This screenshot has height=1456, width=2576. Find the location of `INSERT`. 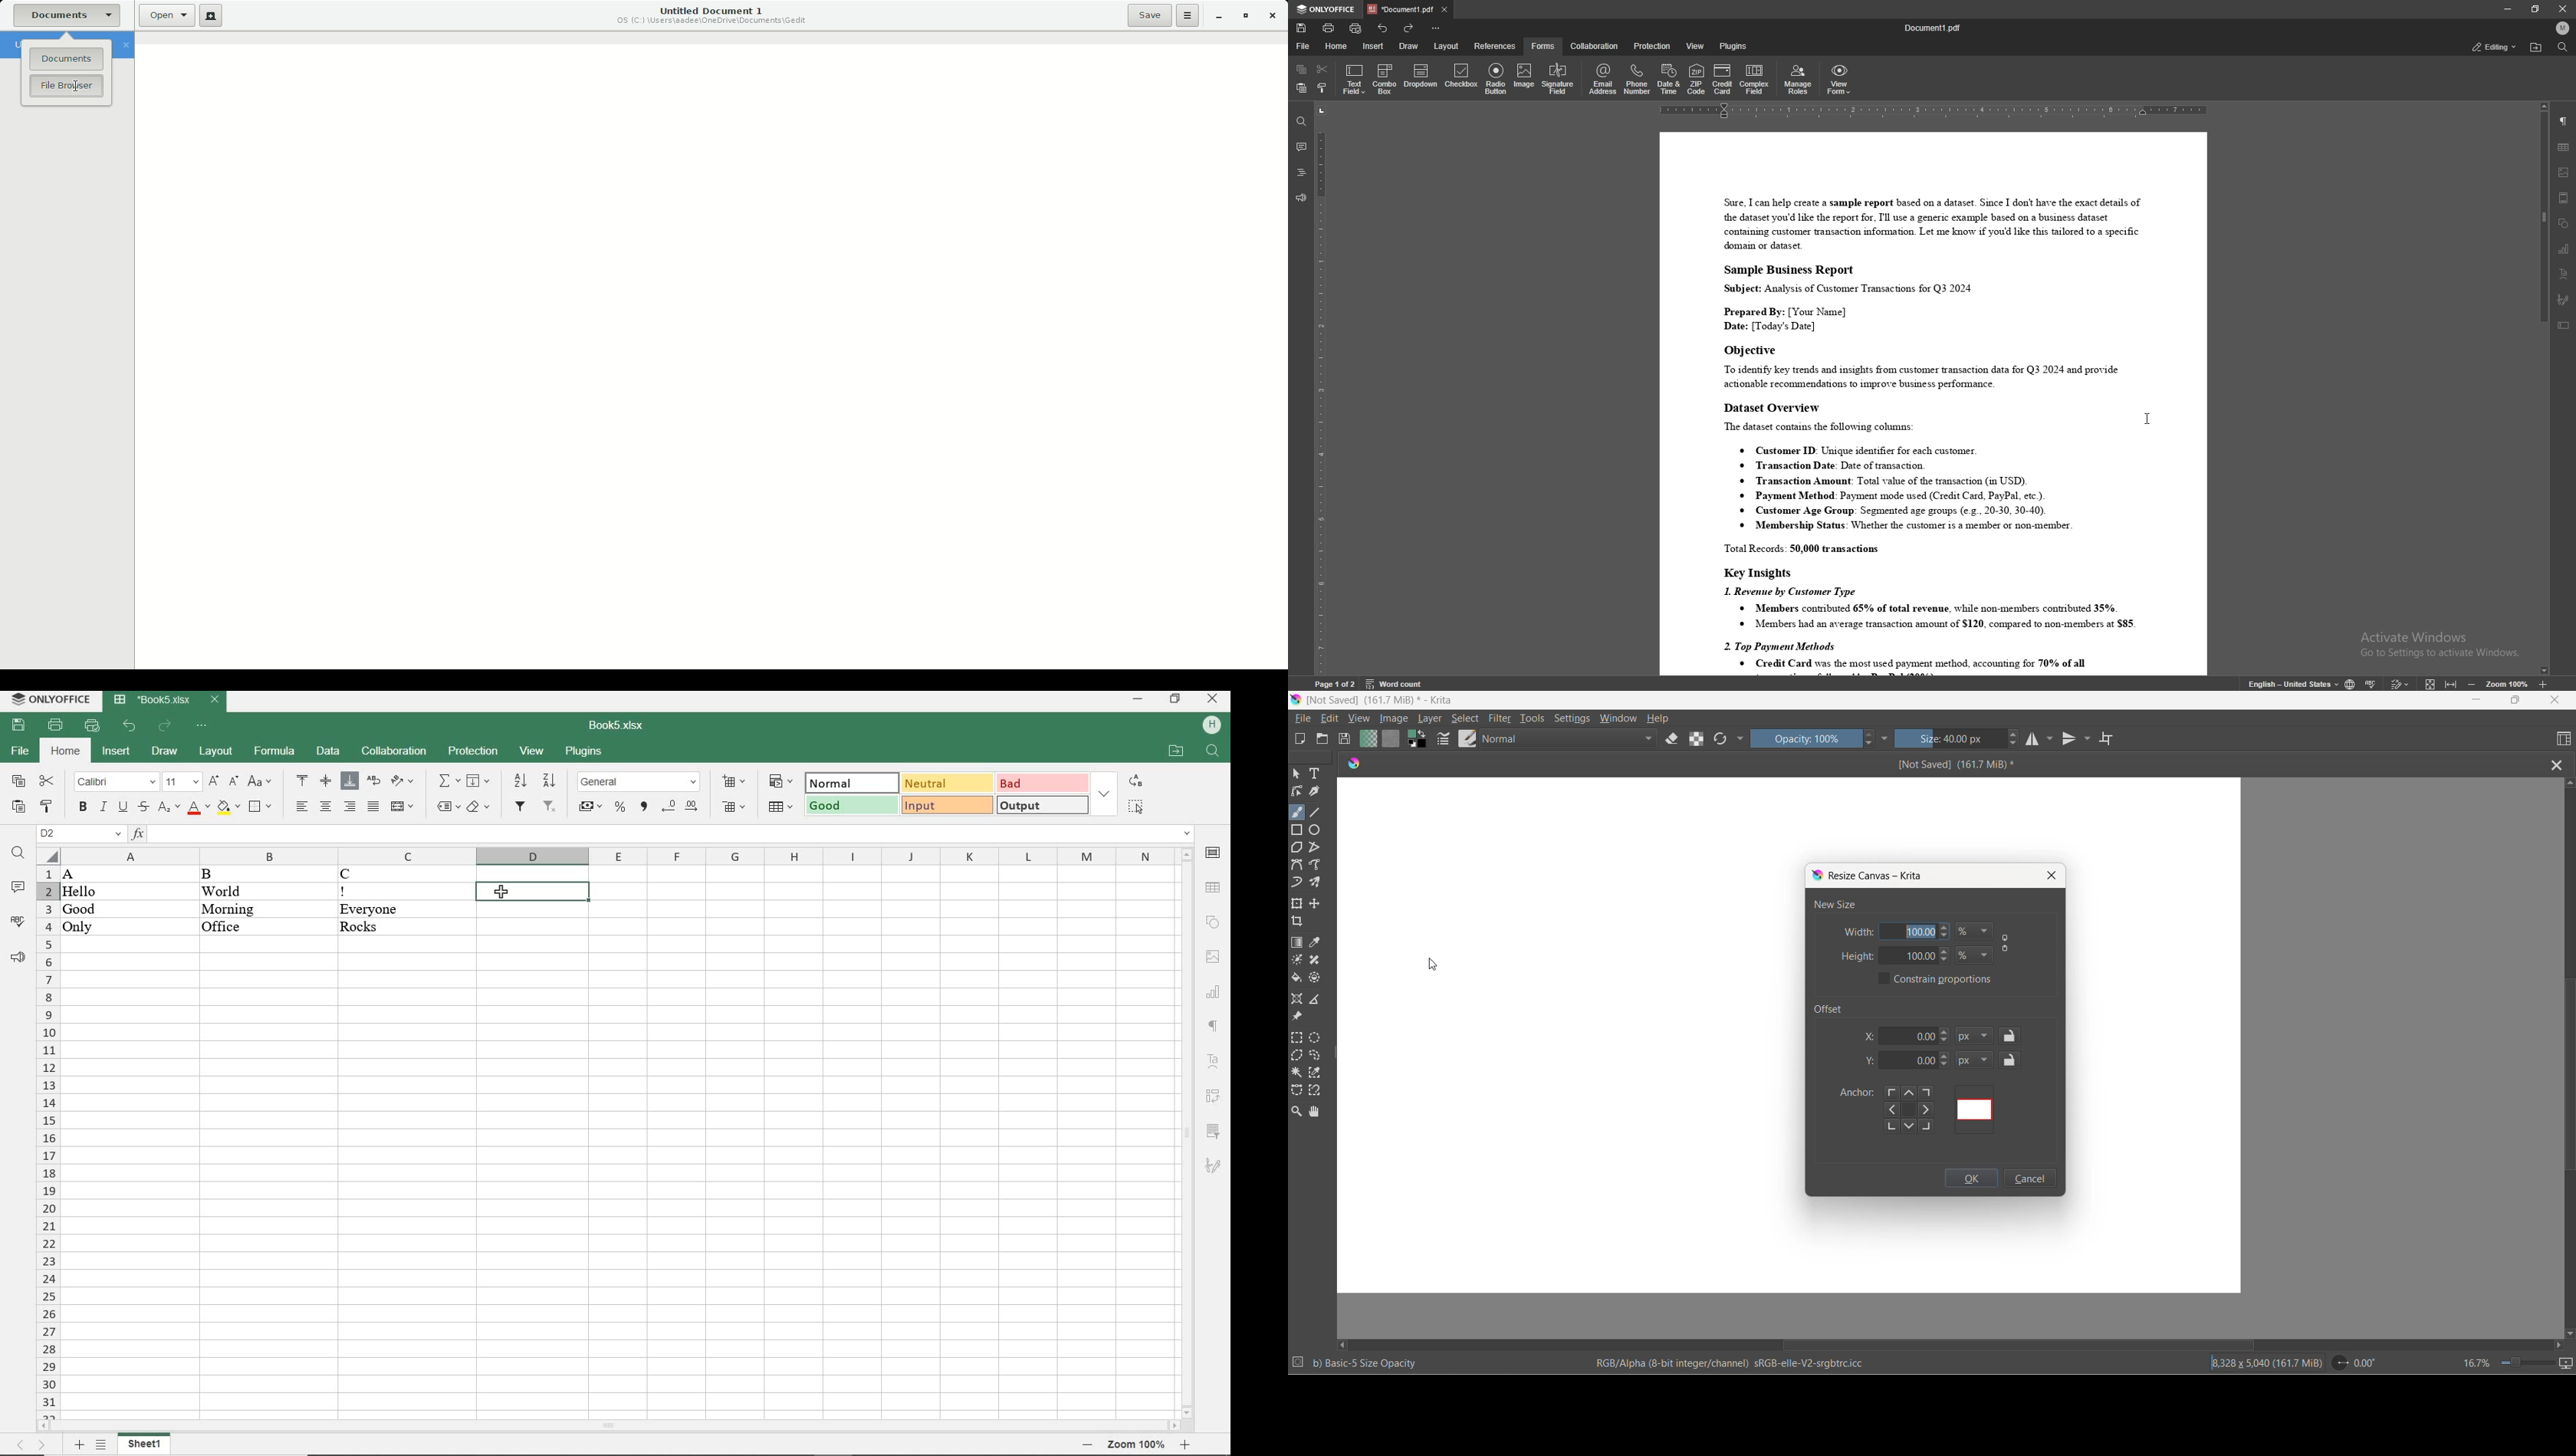

INSERT is located at coordinates (117, 750).